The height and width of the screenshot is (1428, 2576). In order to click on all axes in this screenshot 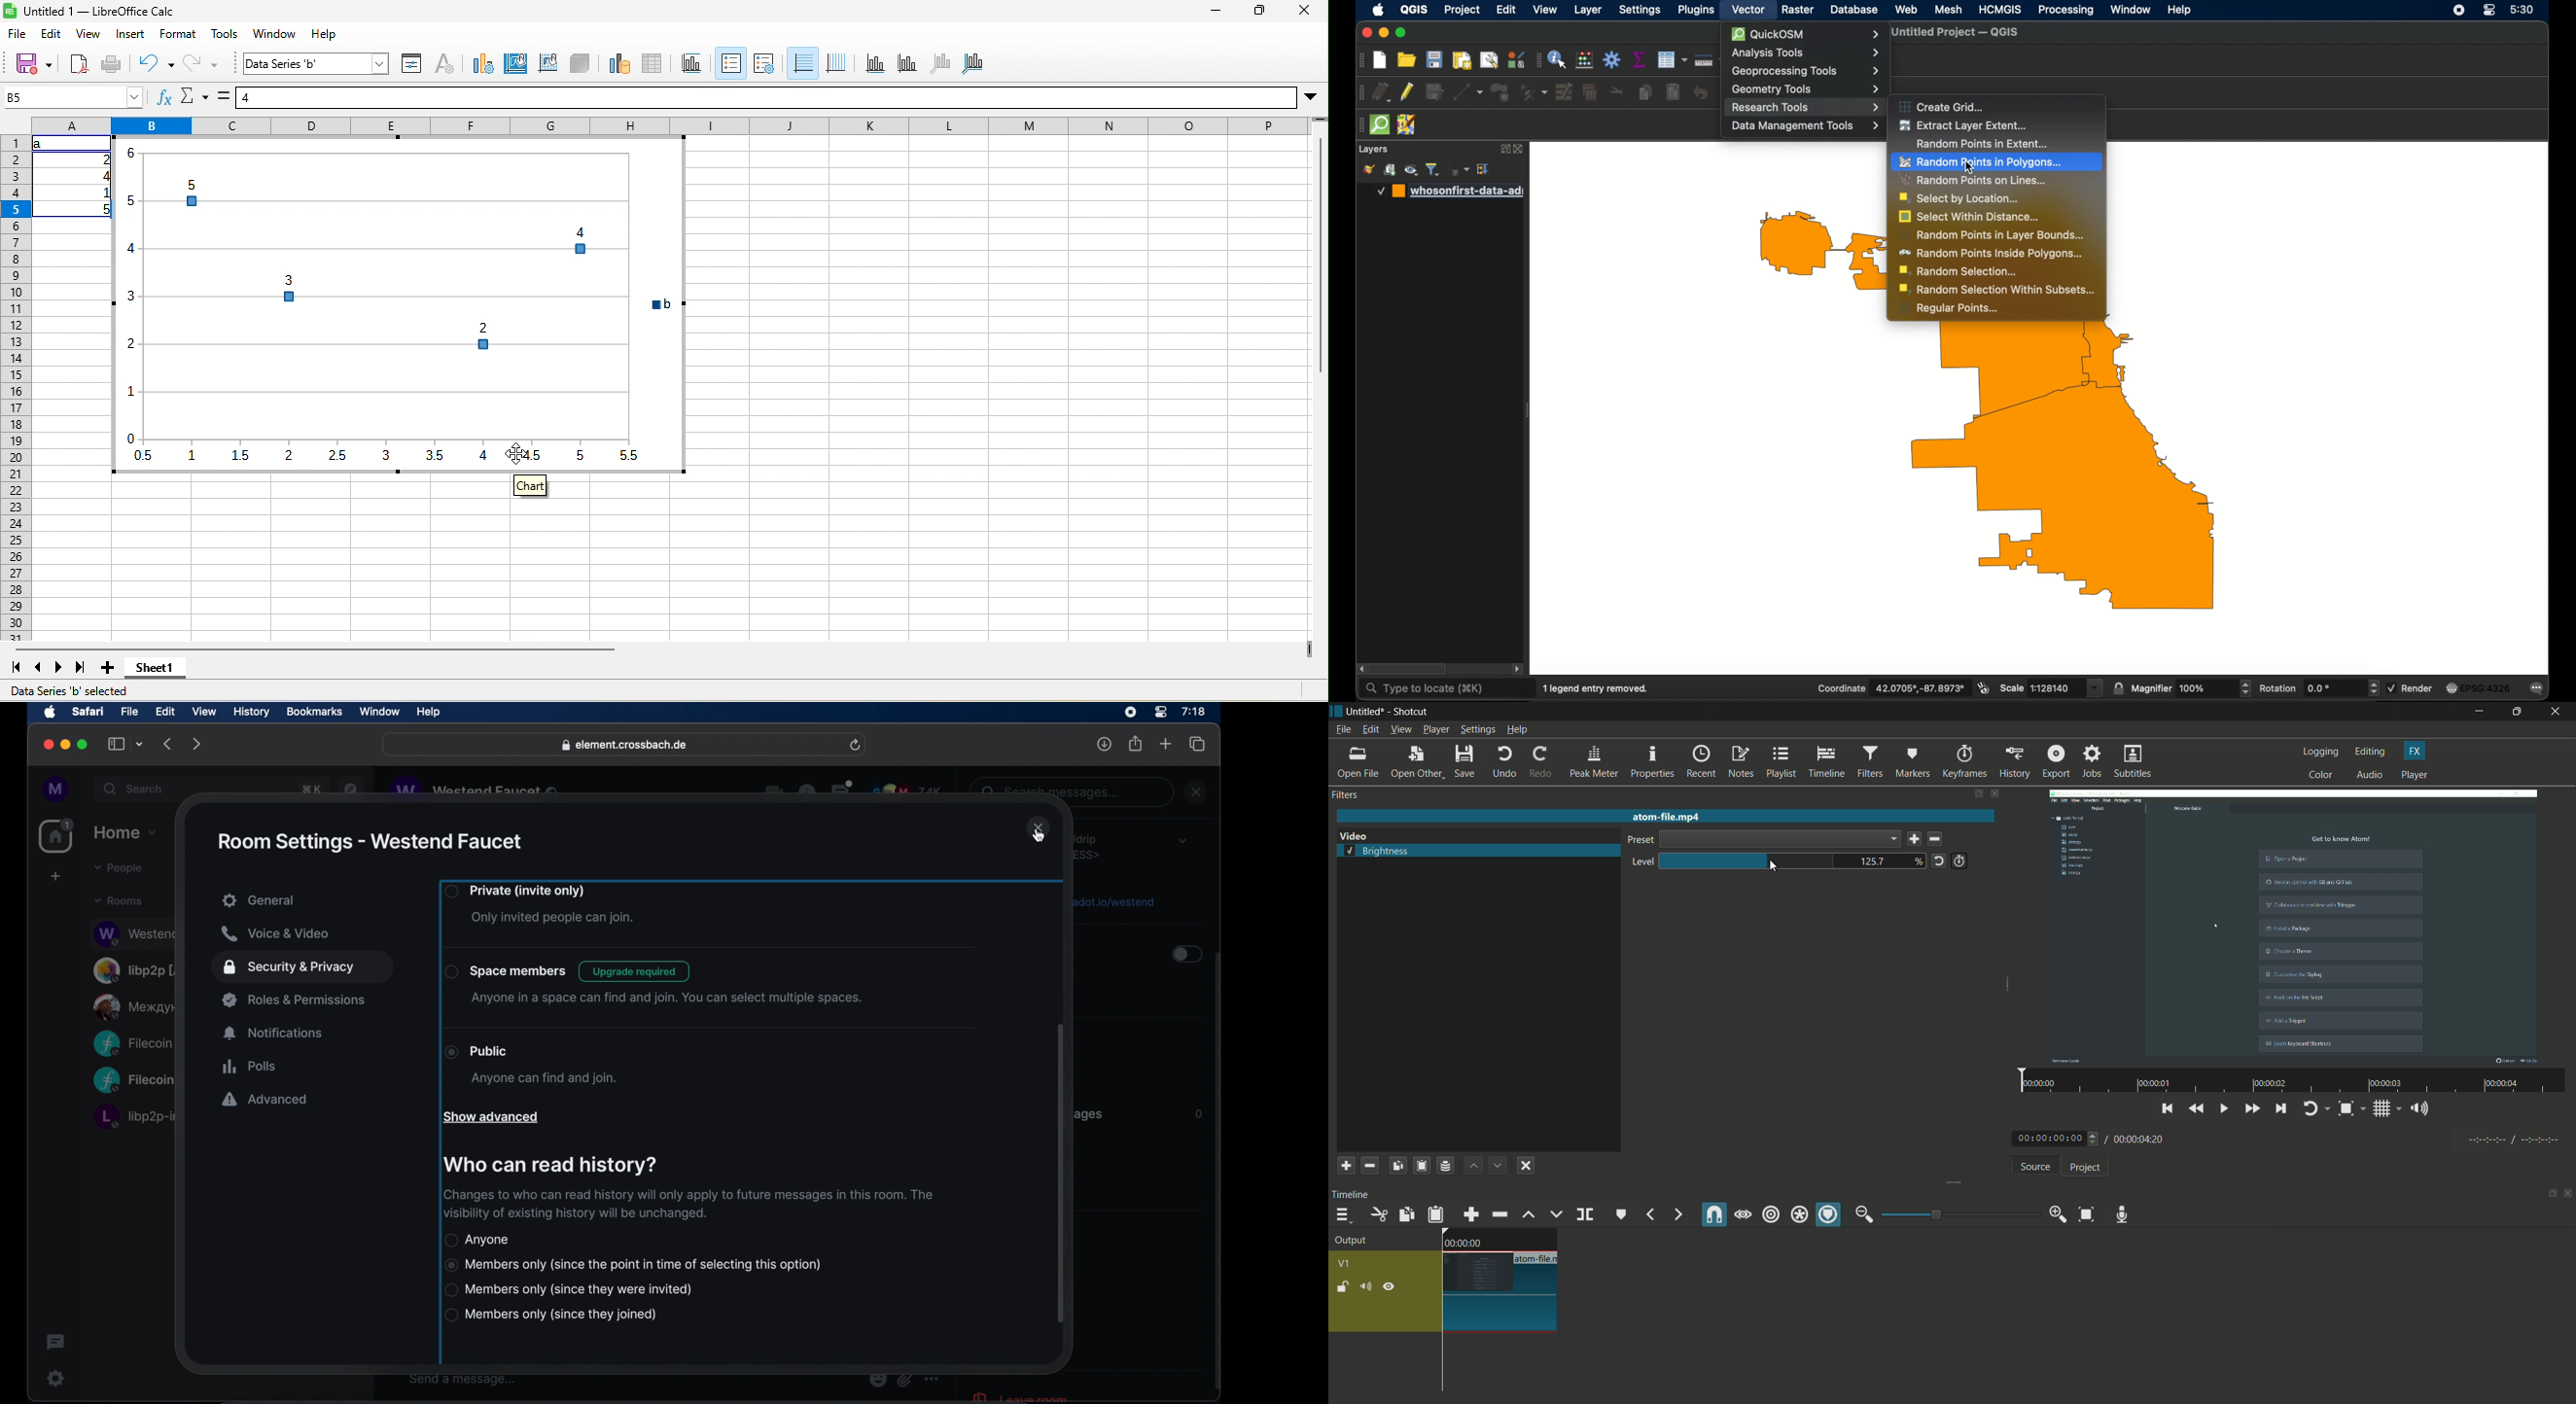, I will do `click(972, 65)`.